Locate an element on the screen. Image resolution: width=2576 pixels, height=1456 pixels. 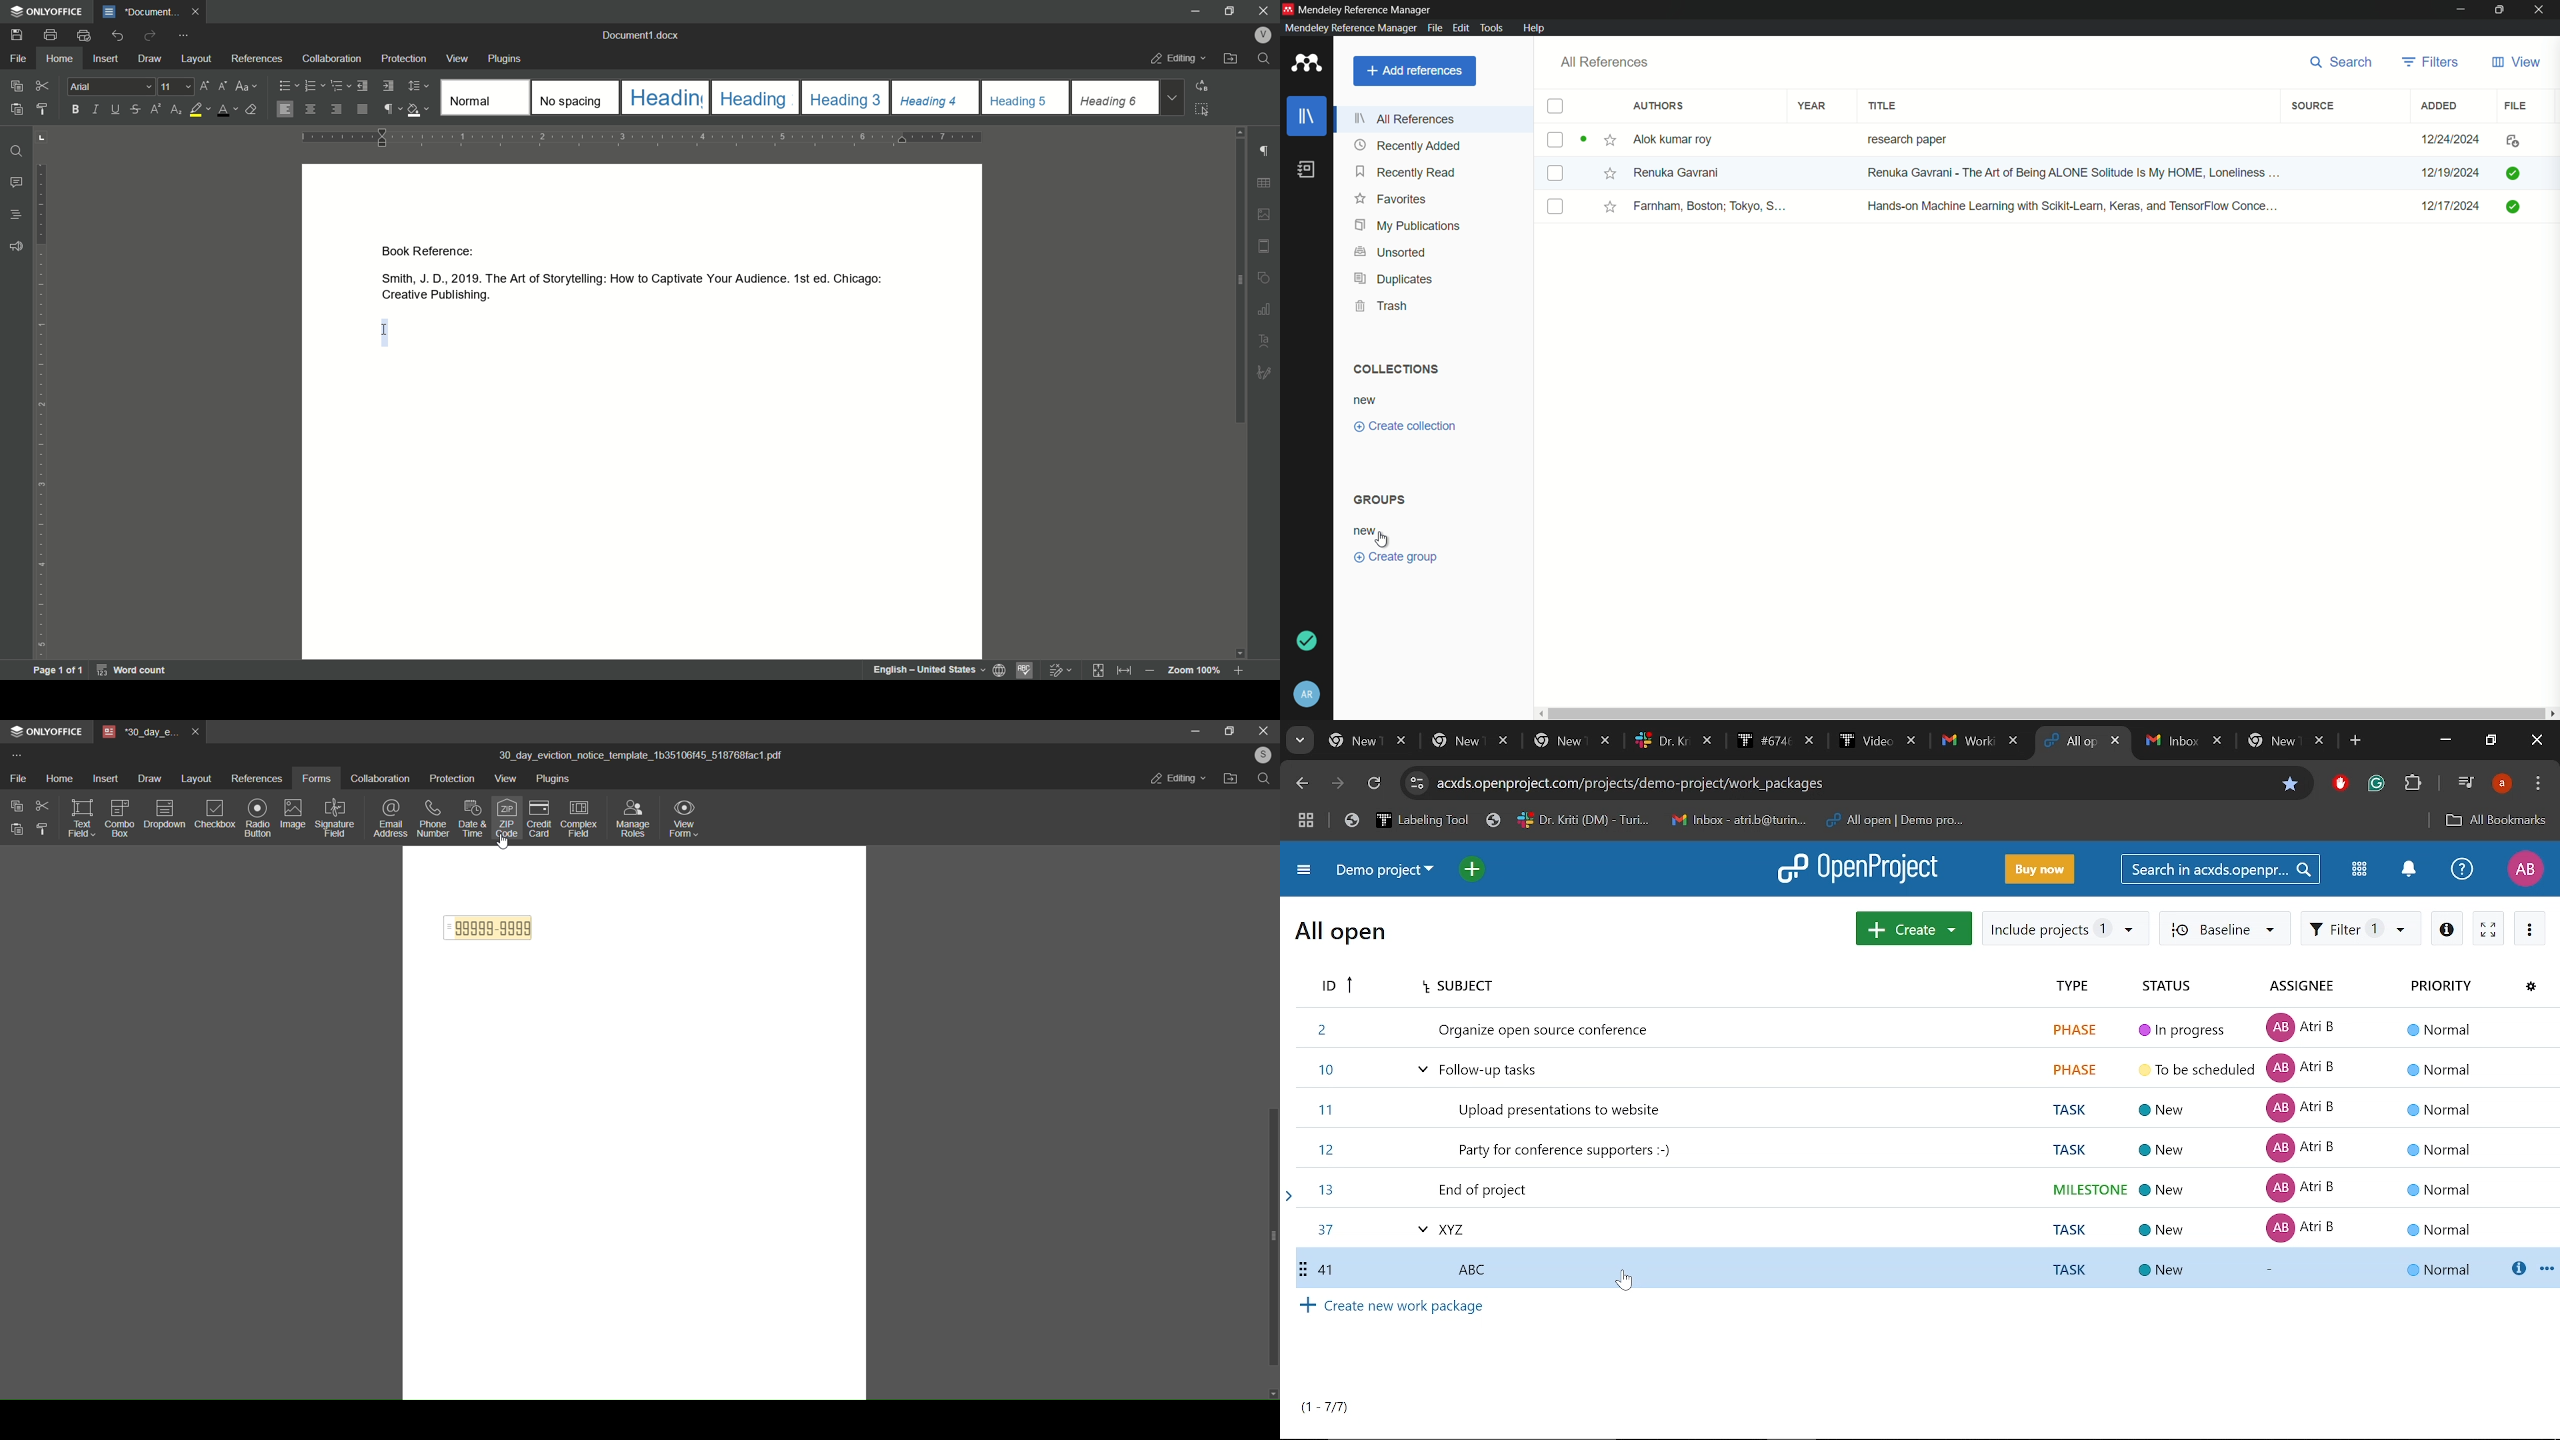
mouse pointer is located at coordinates (383, 332).